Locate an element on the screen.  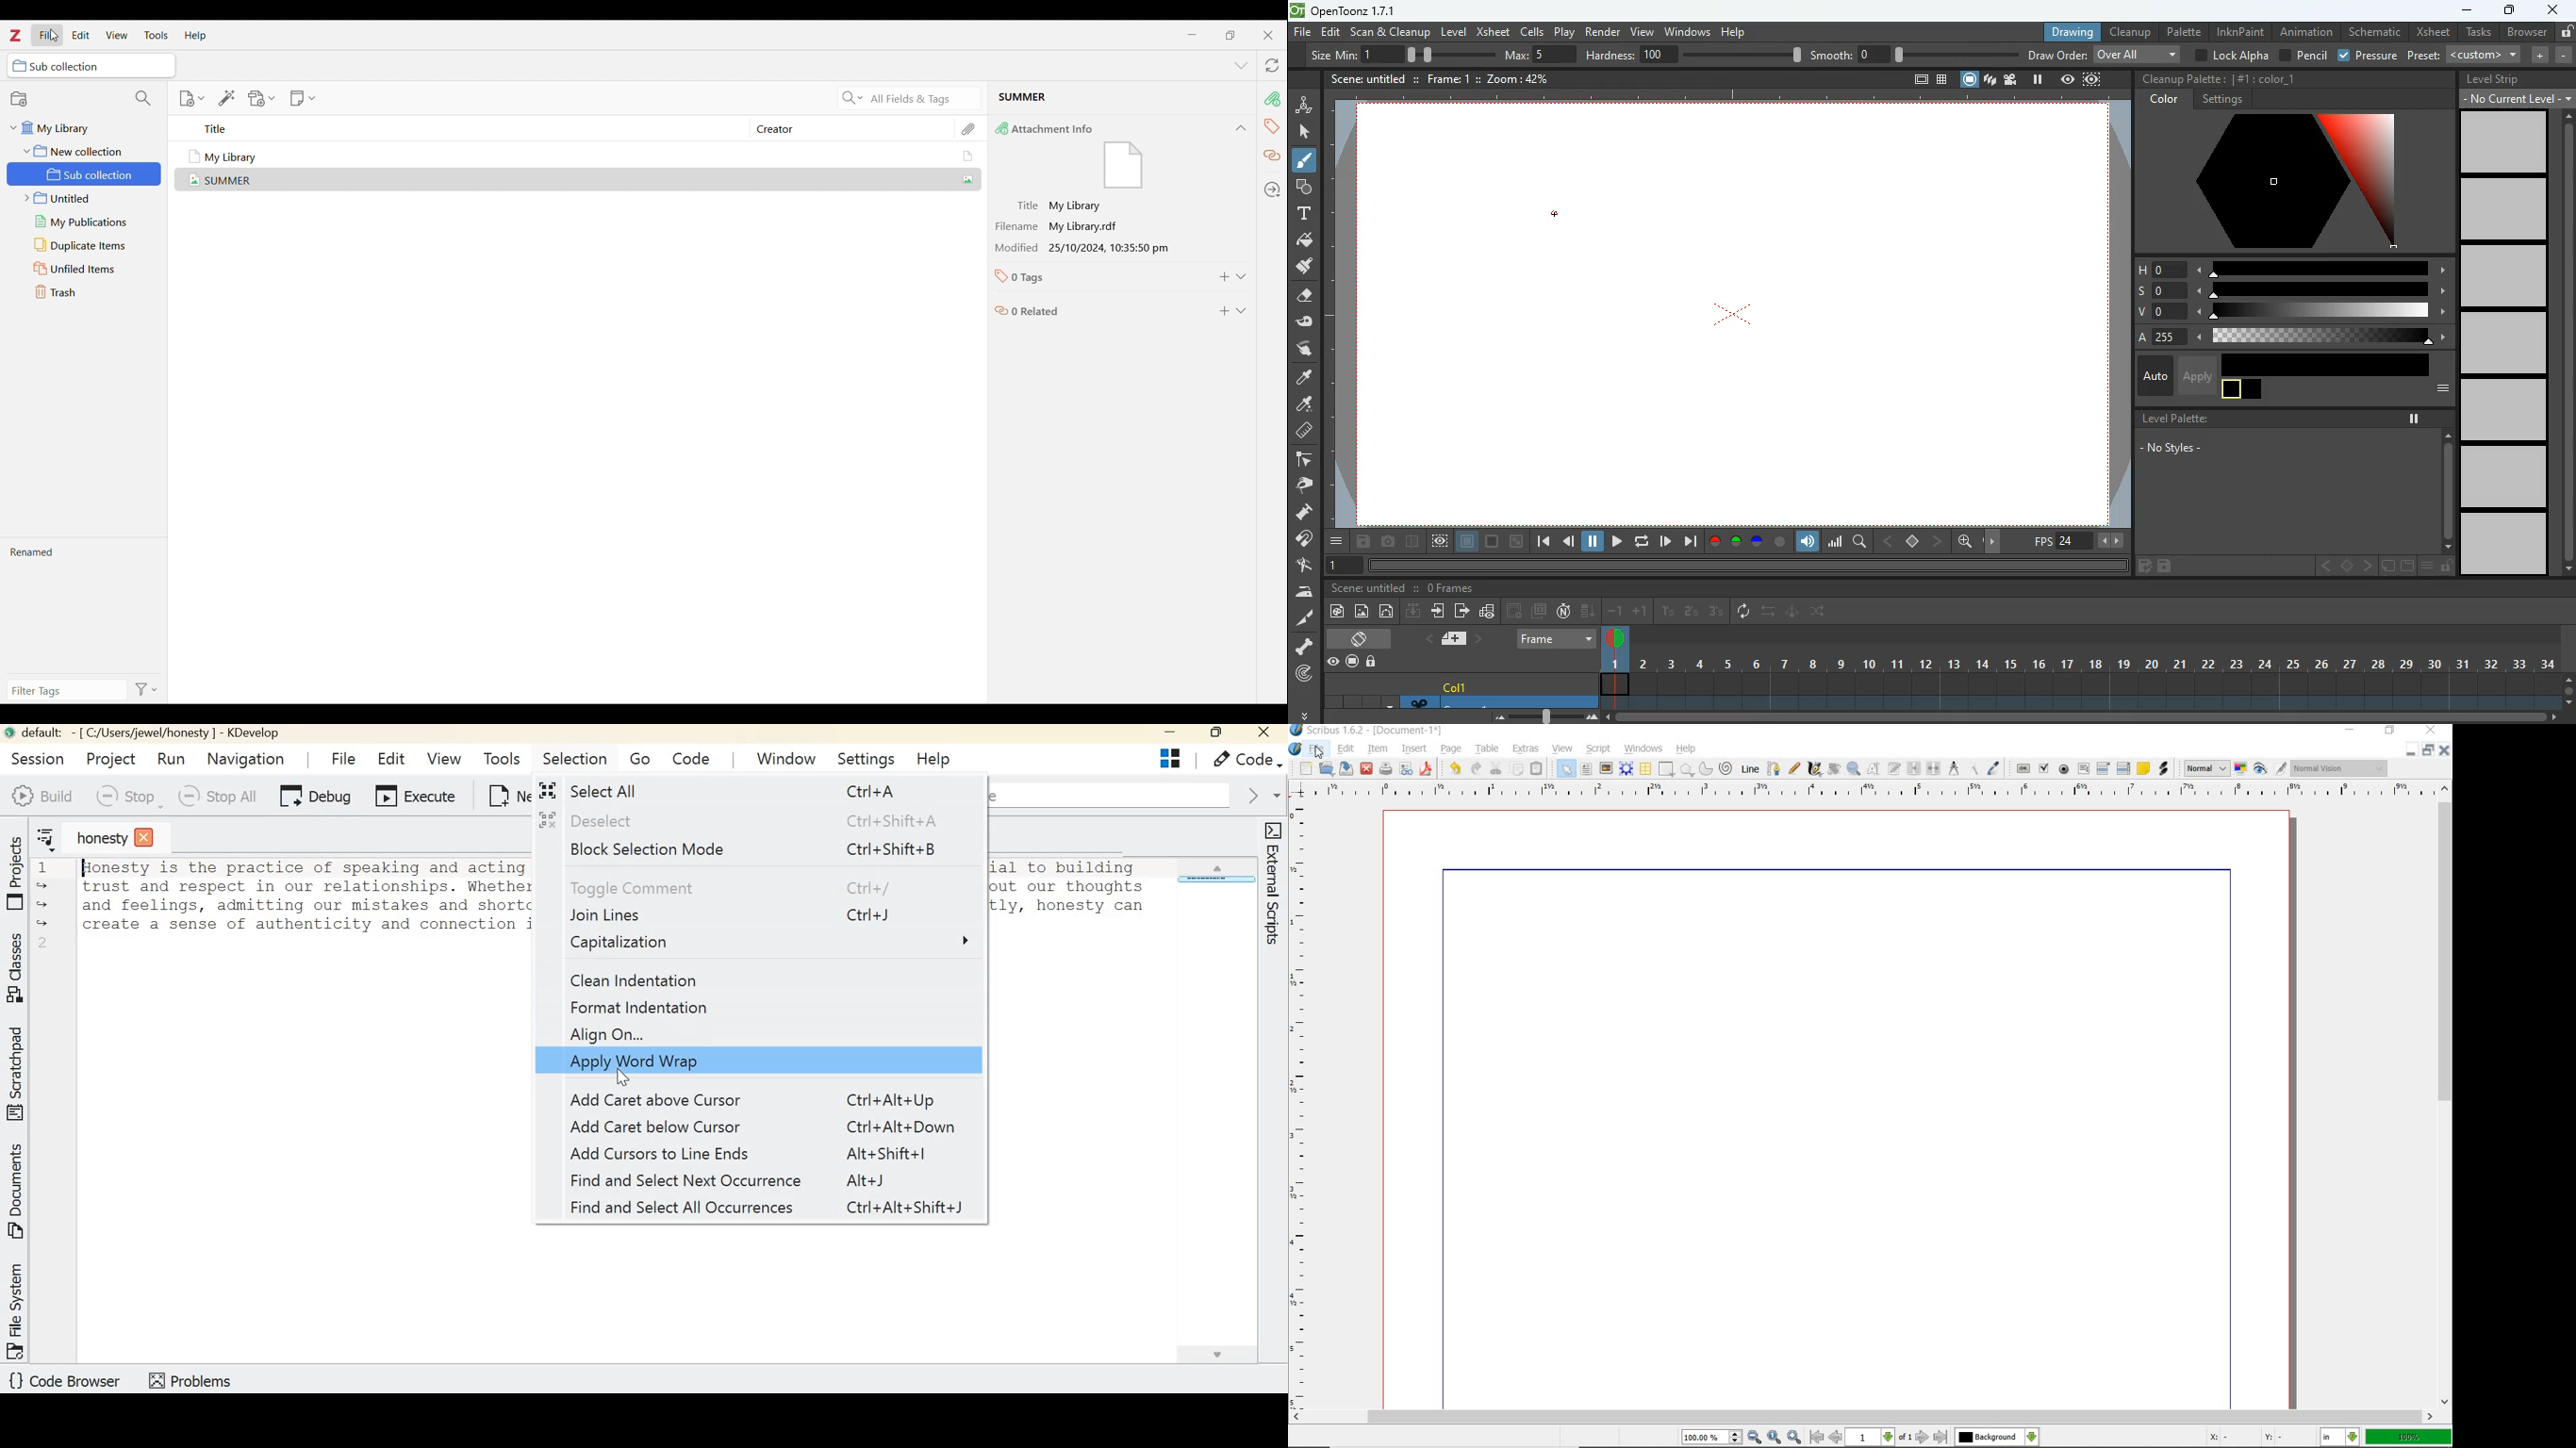
link annotation is located at coordinates (2163, 769).